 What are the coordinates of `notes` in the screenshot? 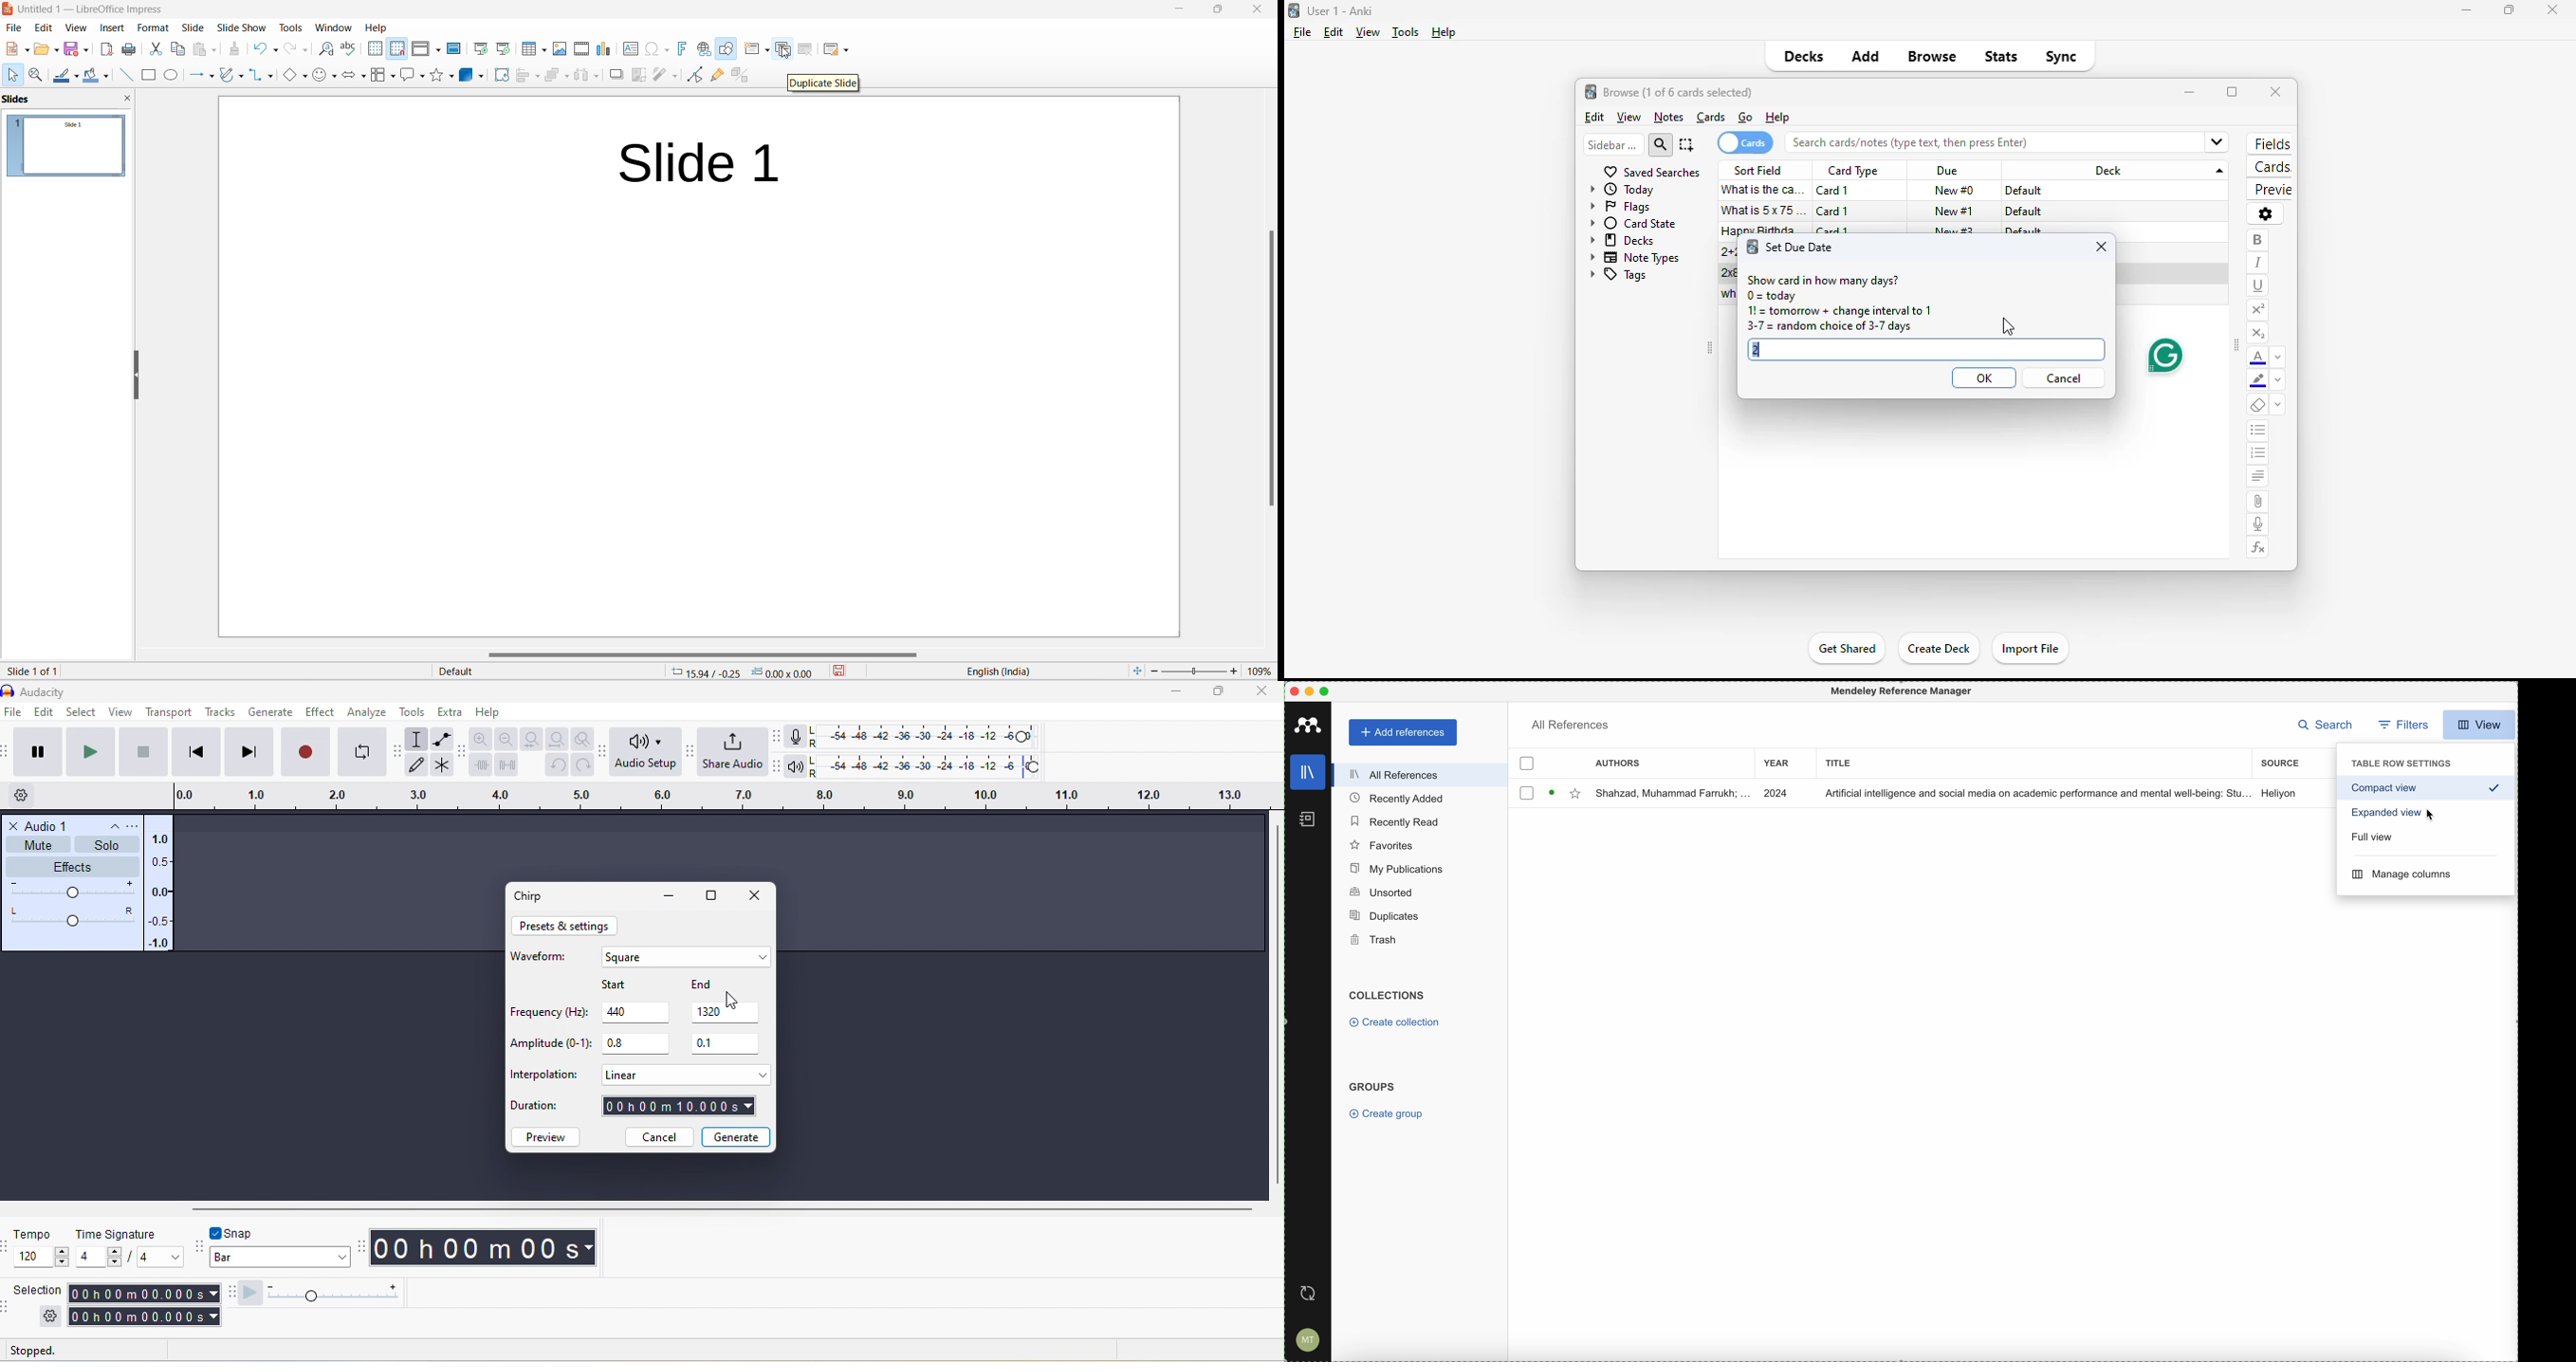 It's located at (1668, 117).